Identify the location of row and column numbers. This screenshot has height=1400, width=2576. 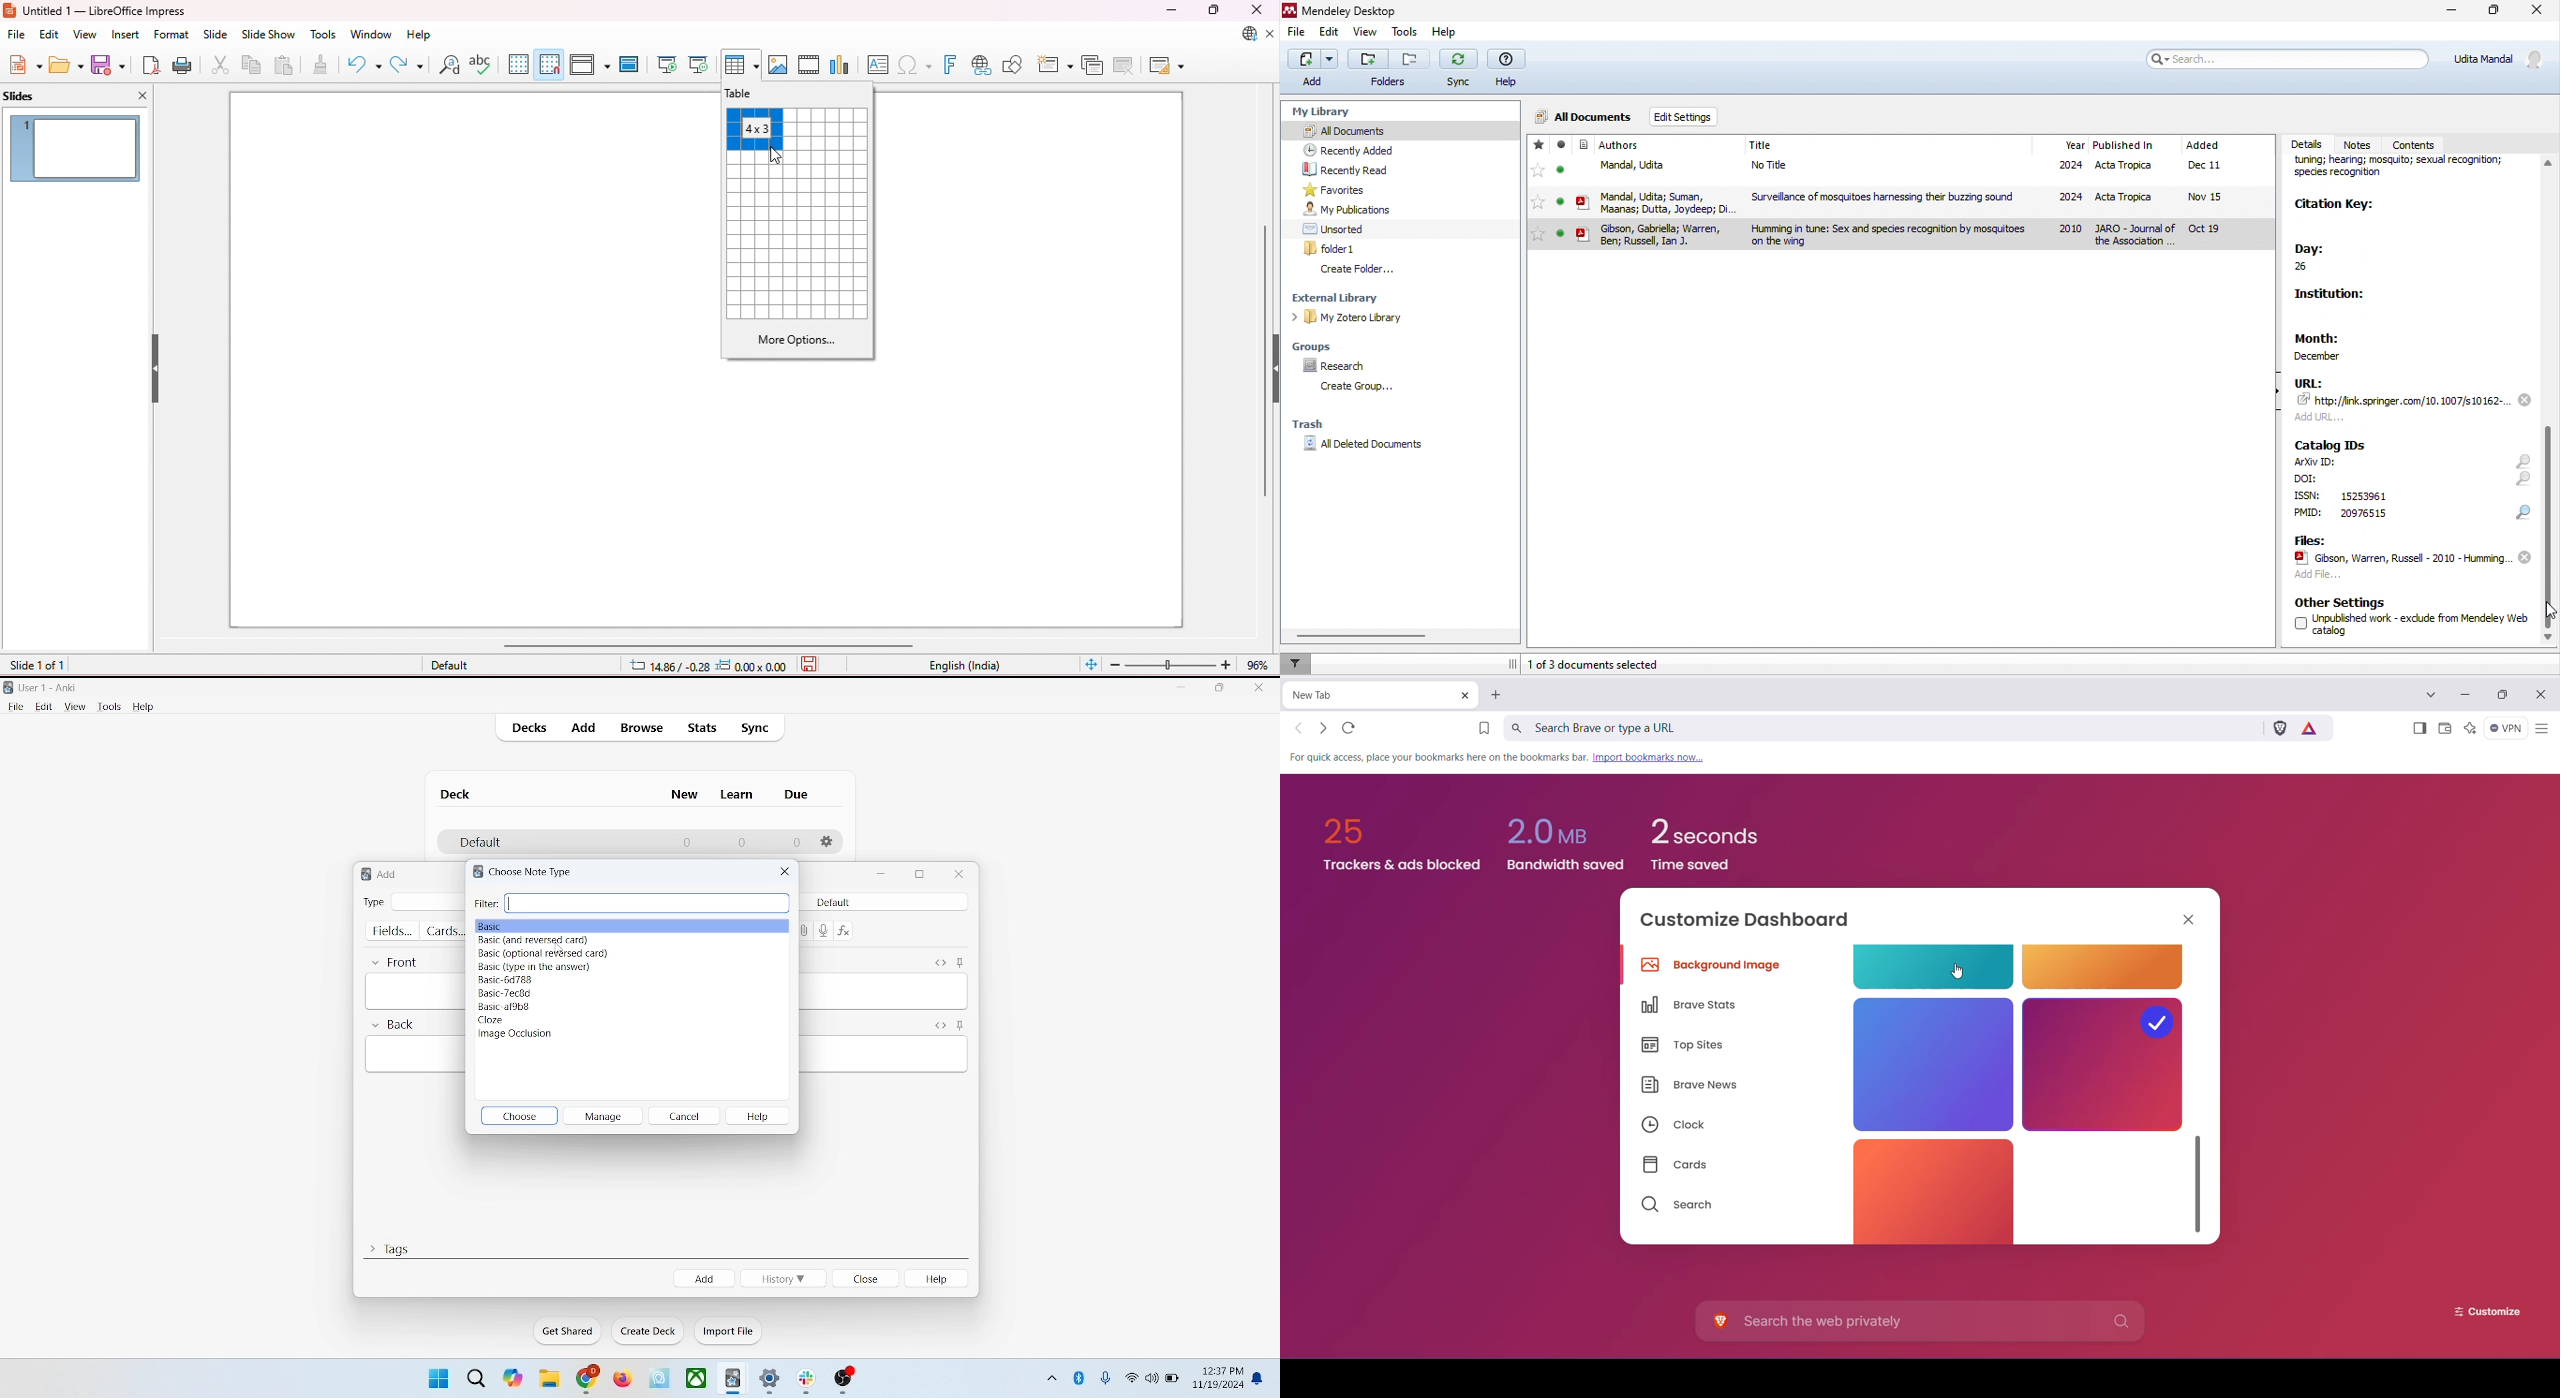
(755, 128).